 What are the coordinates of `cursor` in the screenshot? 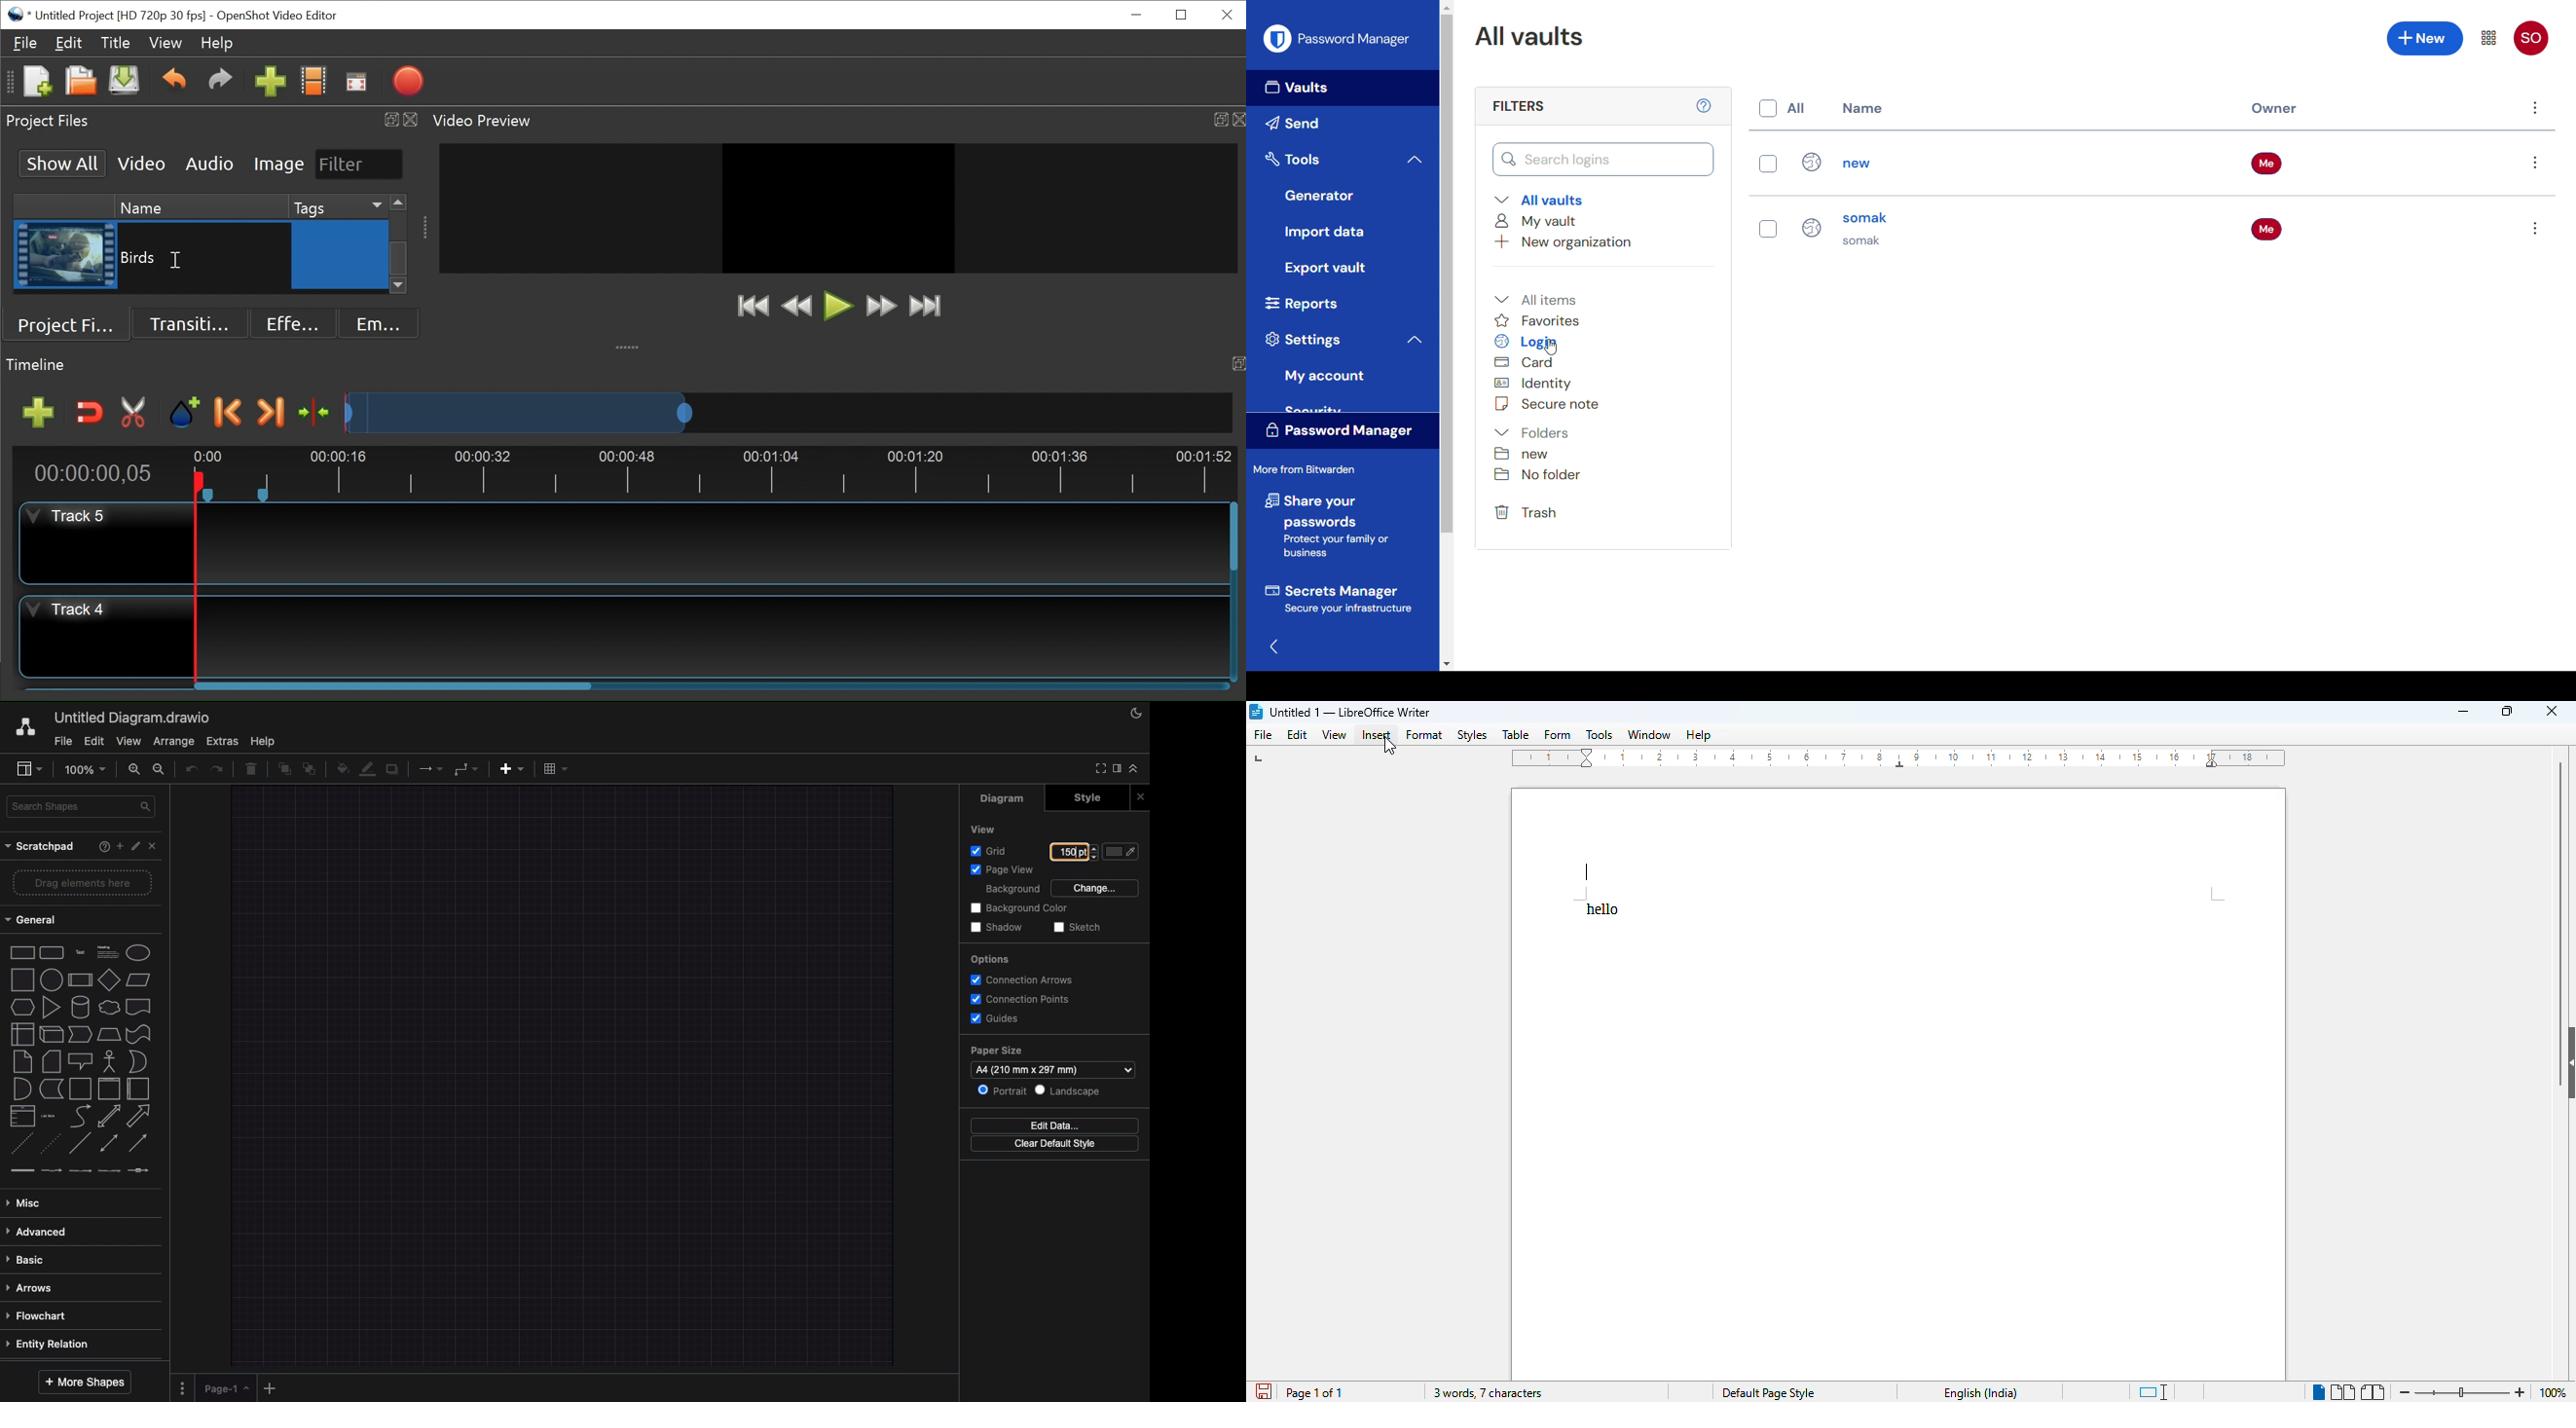 It's located at (1389, 748).